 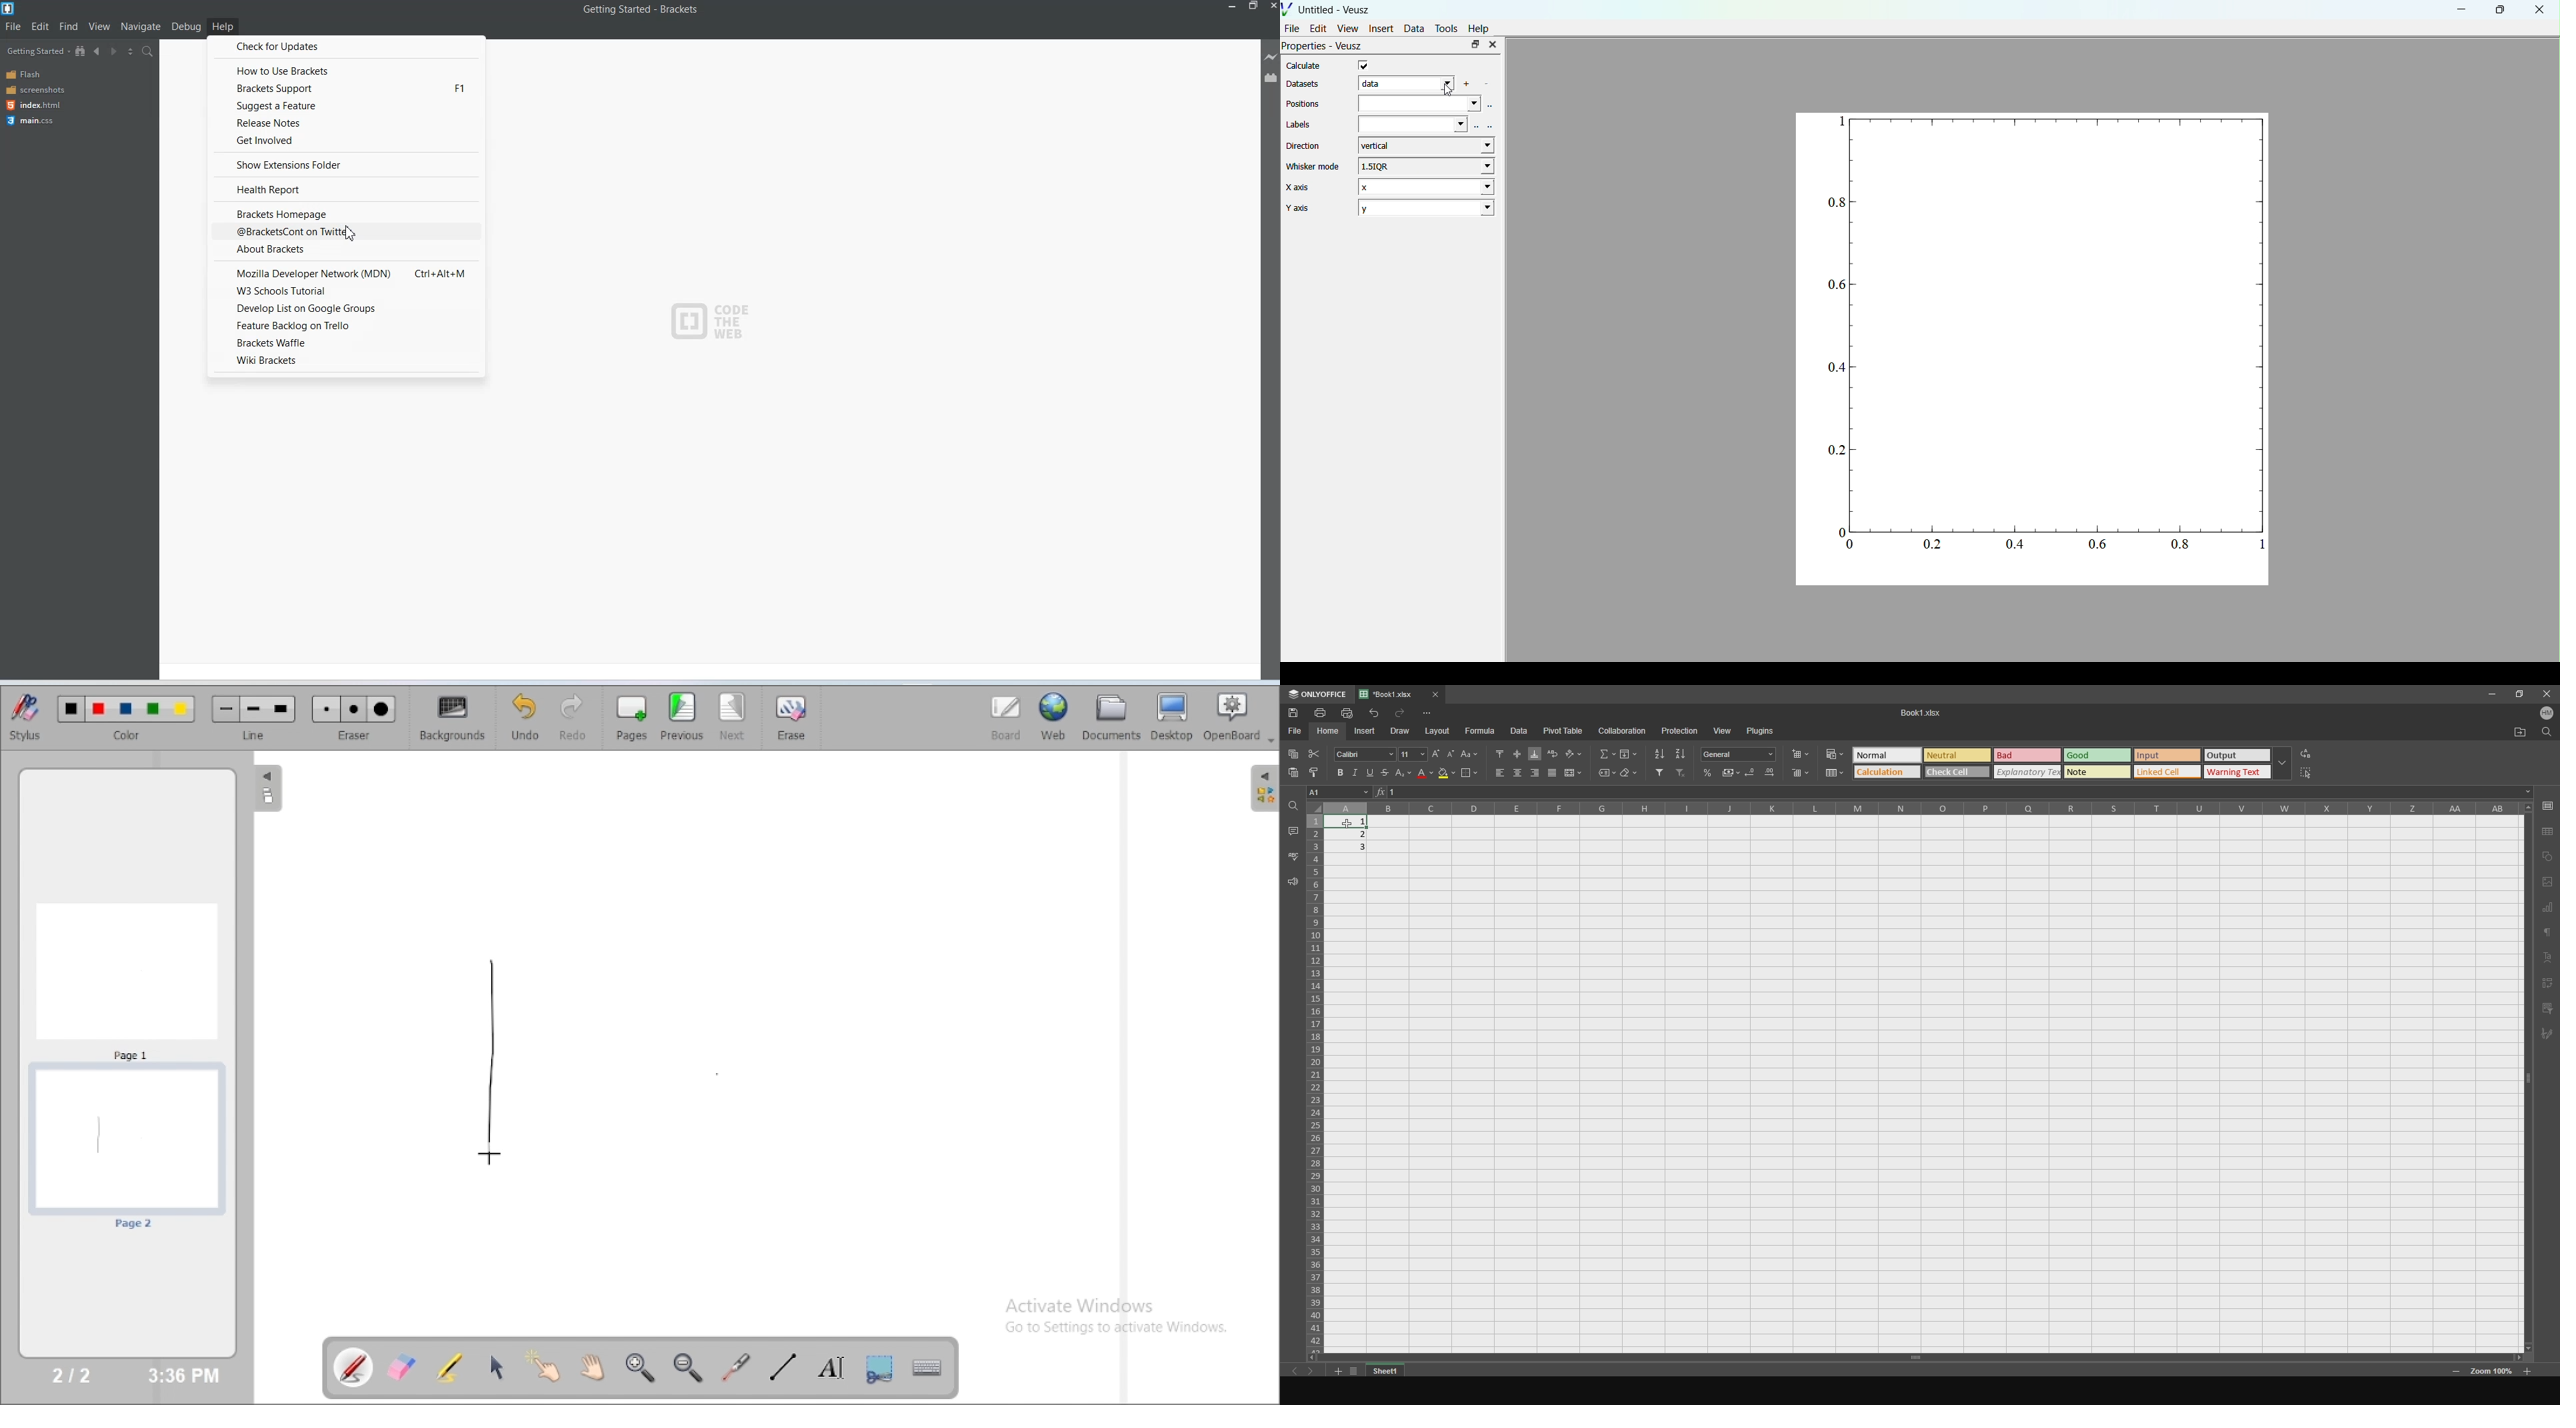 I want to click on zoom out, so click(x=2529, y=1370).